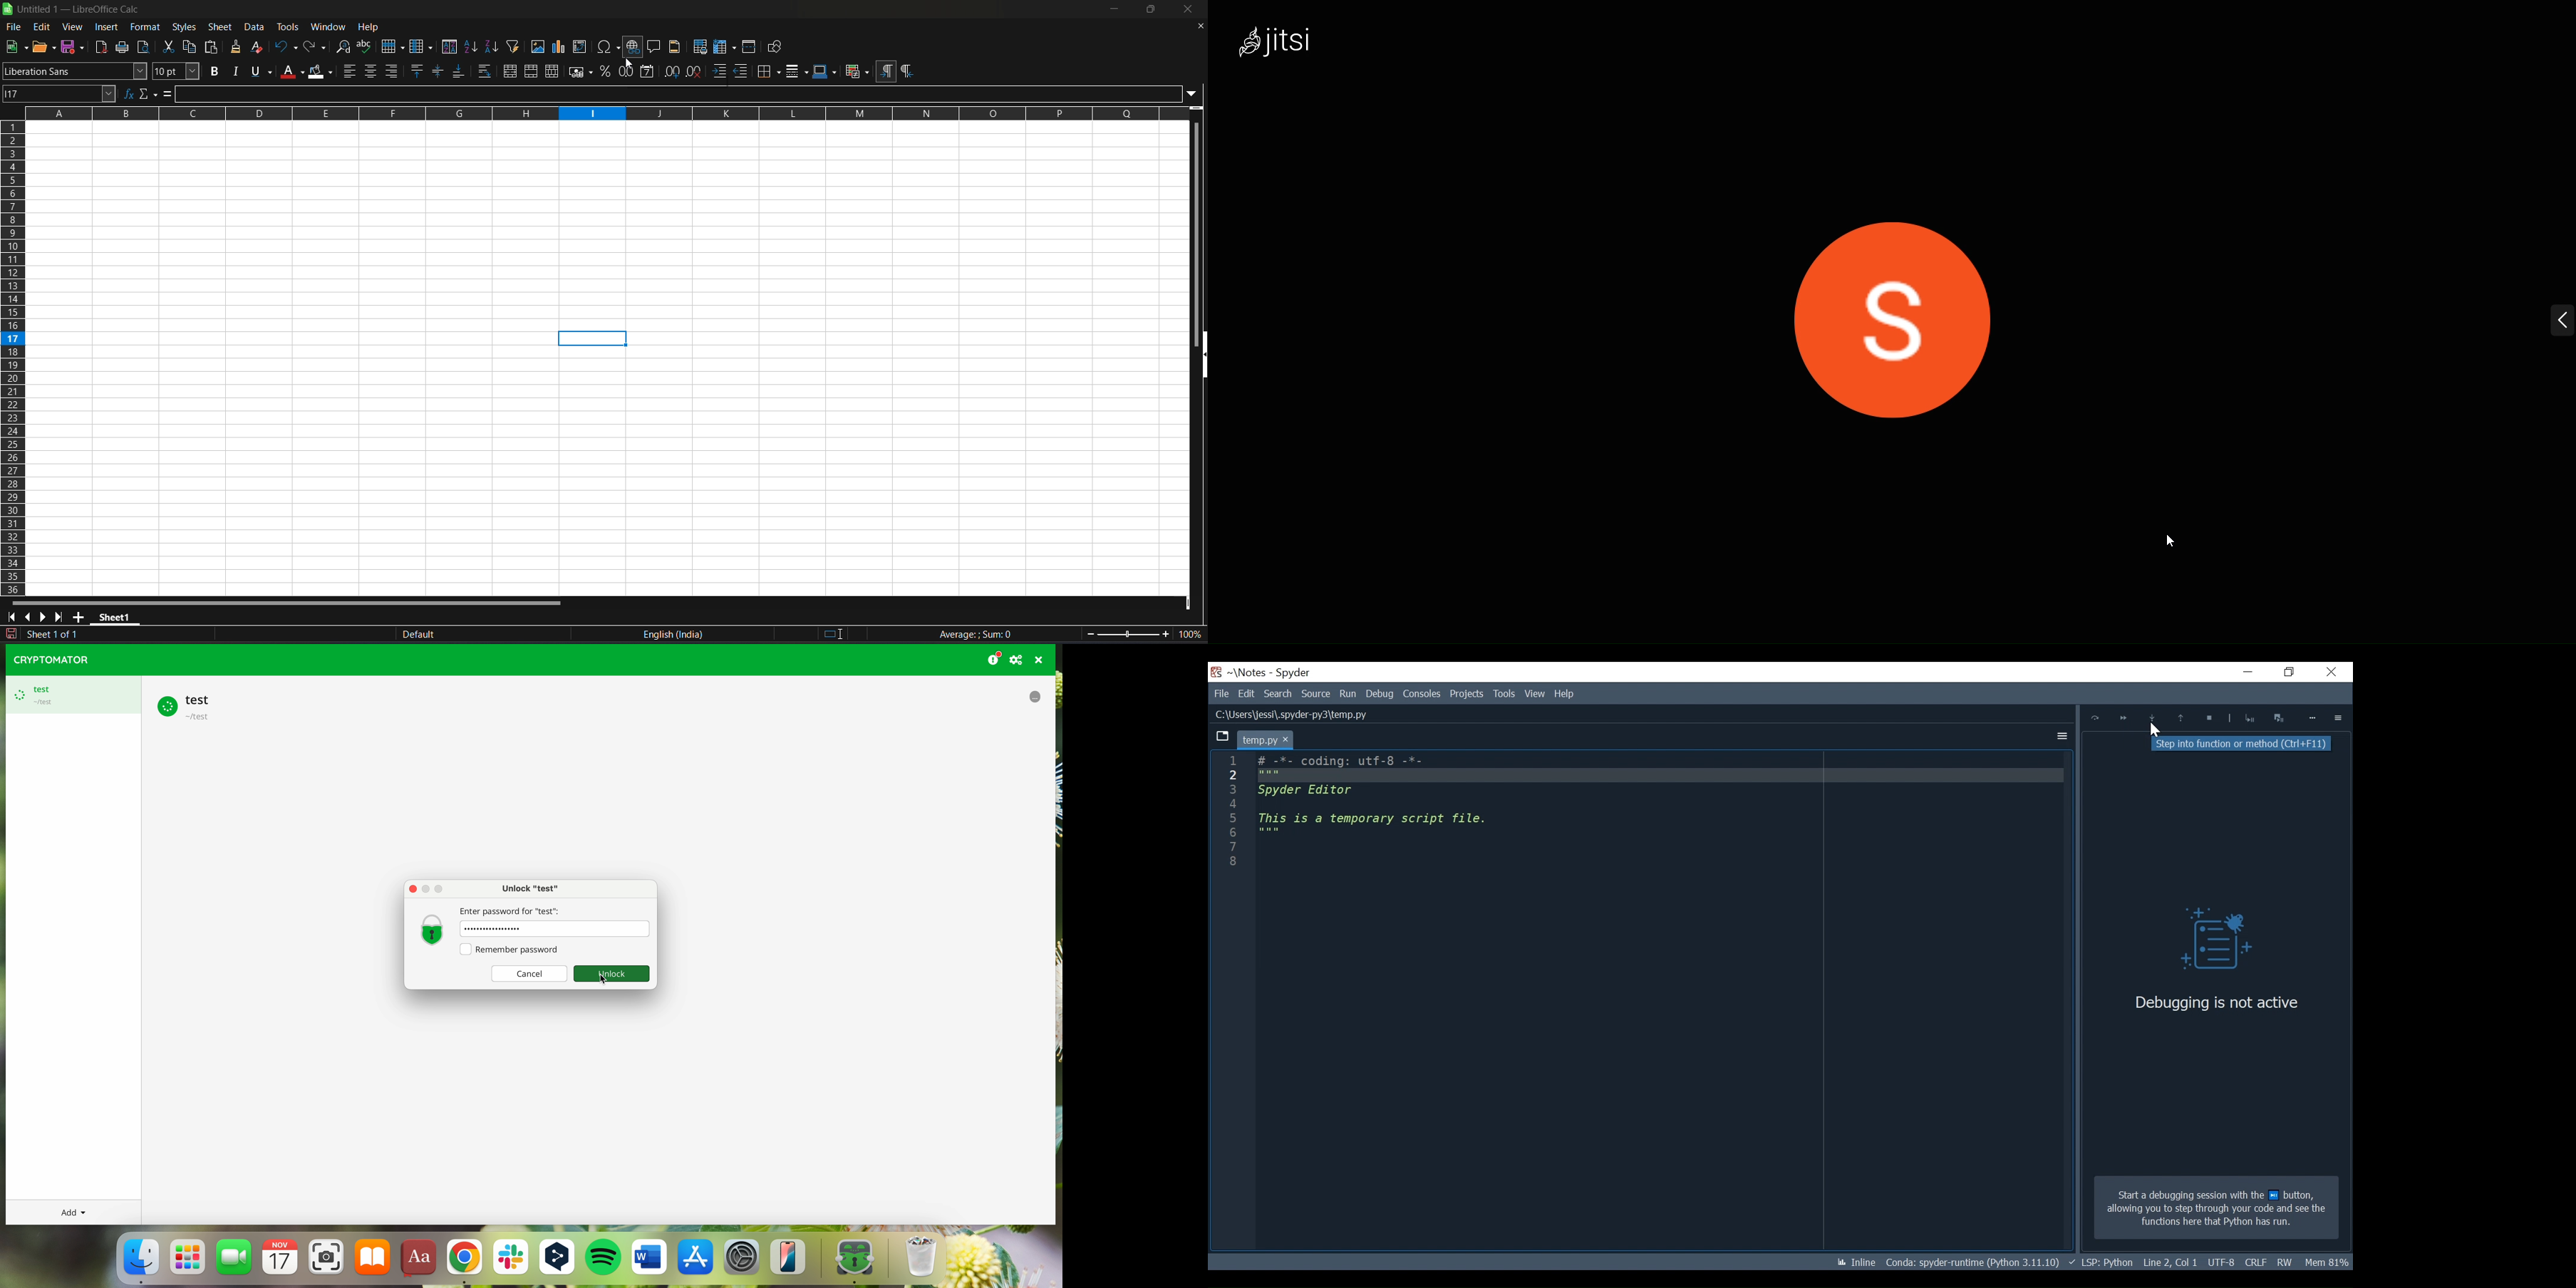 The image size is (2576, 1288). Describe the element at coordinates (45, 47) in the screenshot. I see `new` at that location.